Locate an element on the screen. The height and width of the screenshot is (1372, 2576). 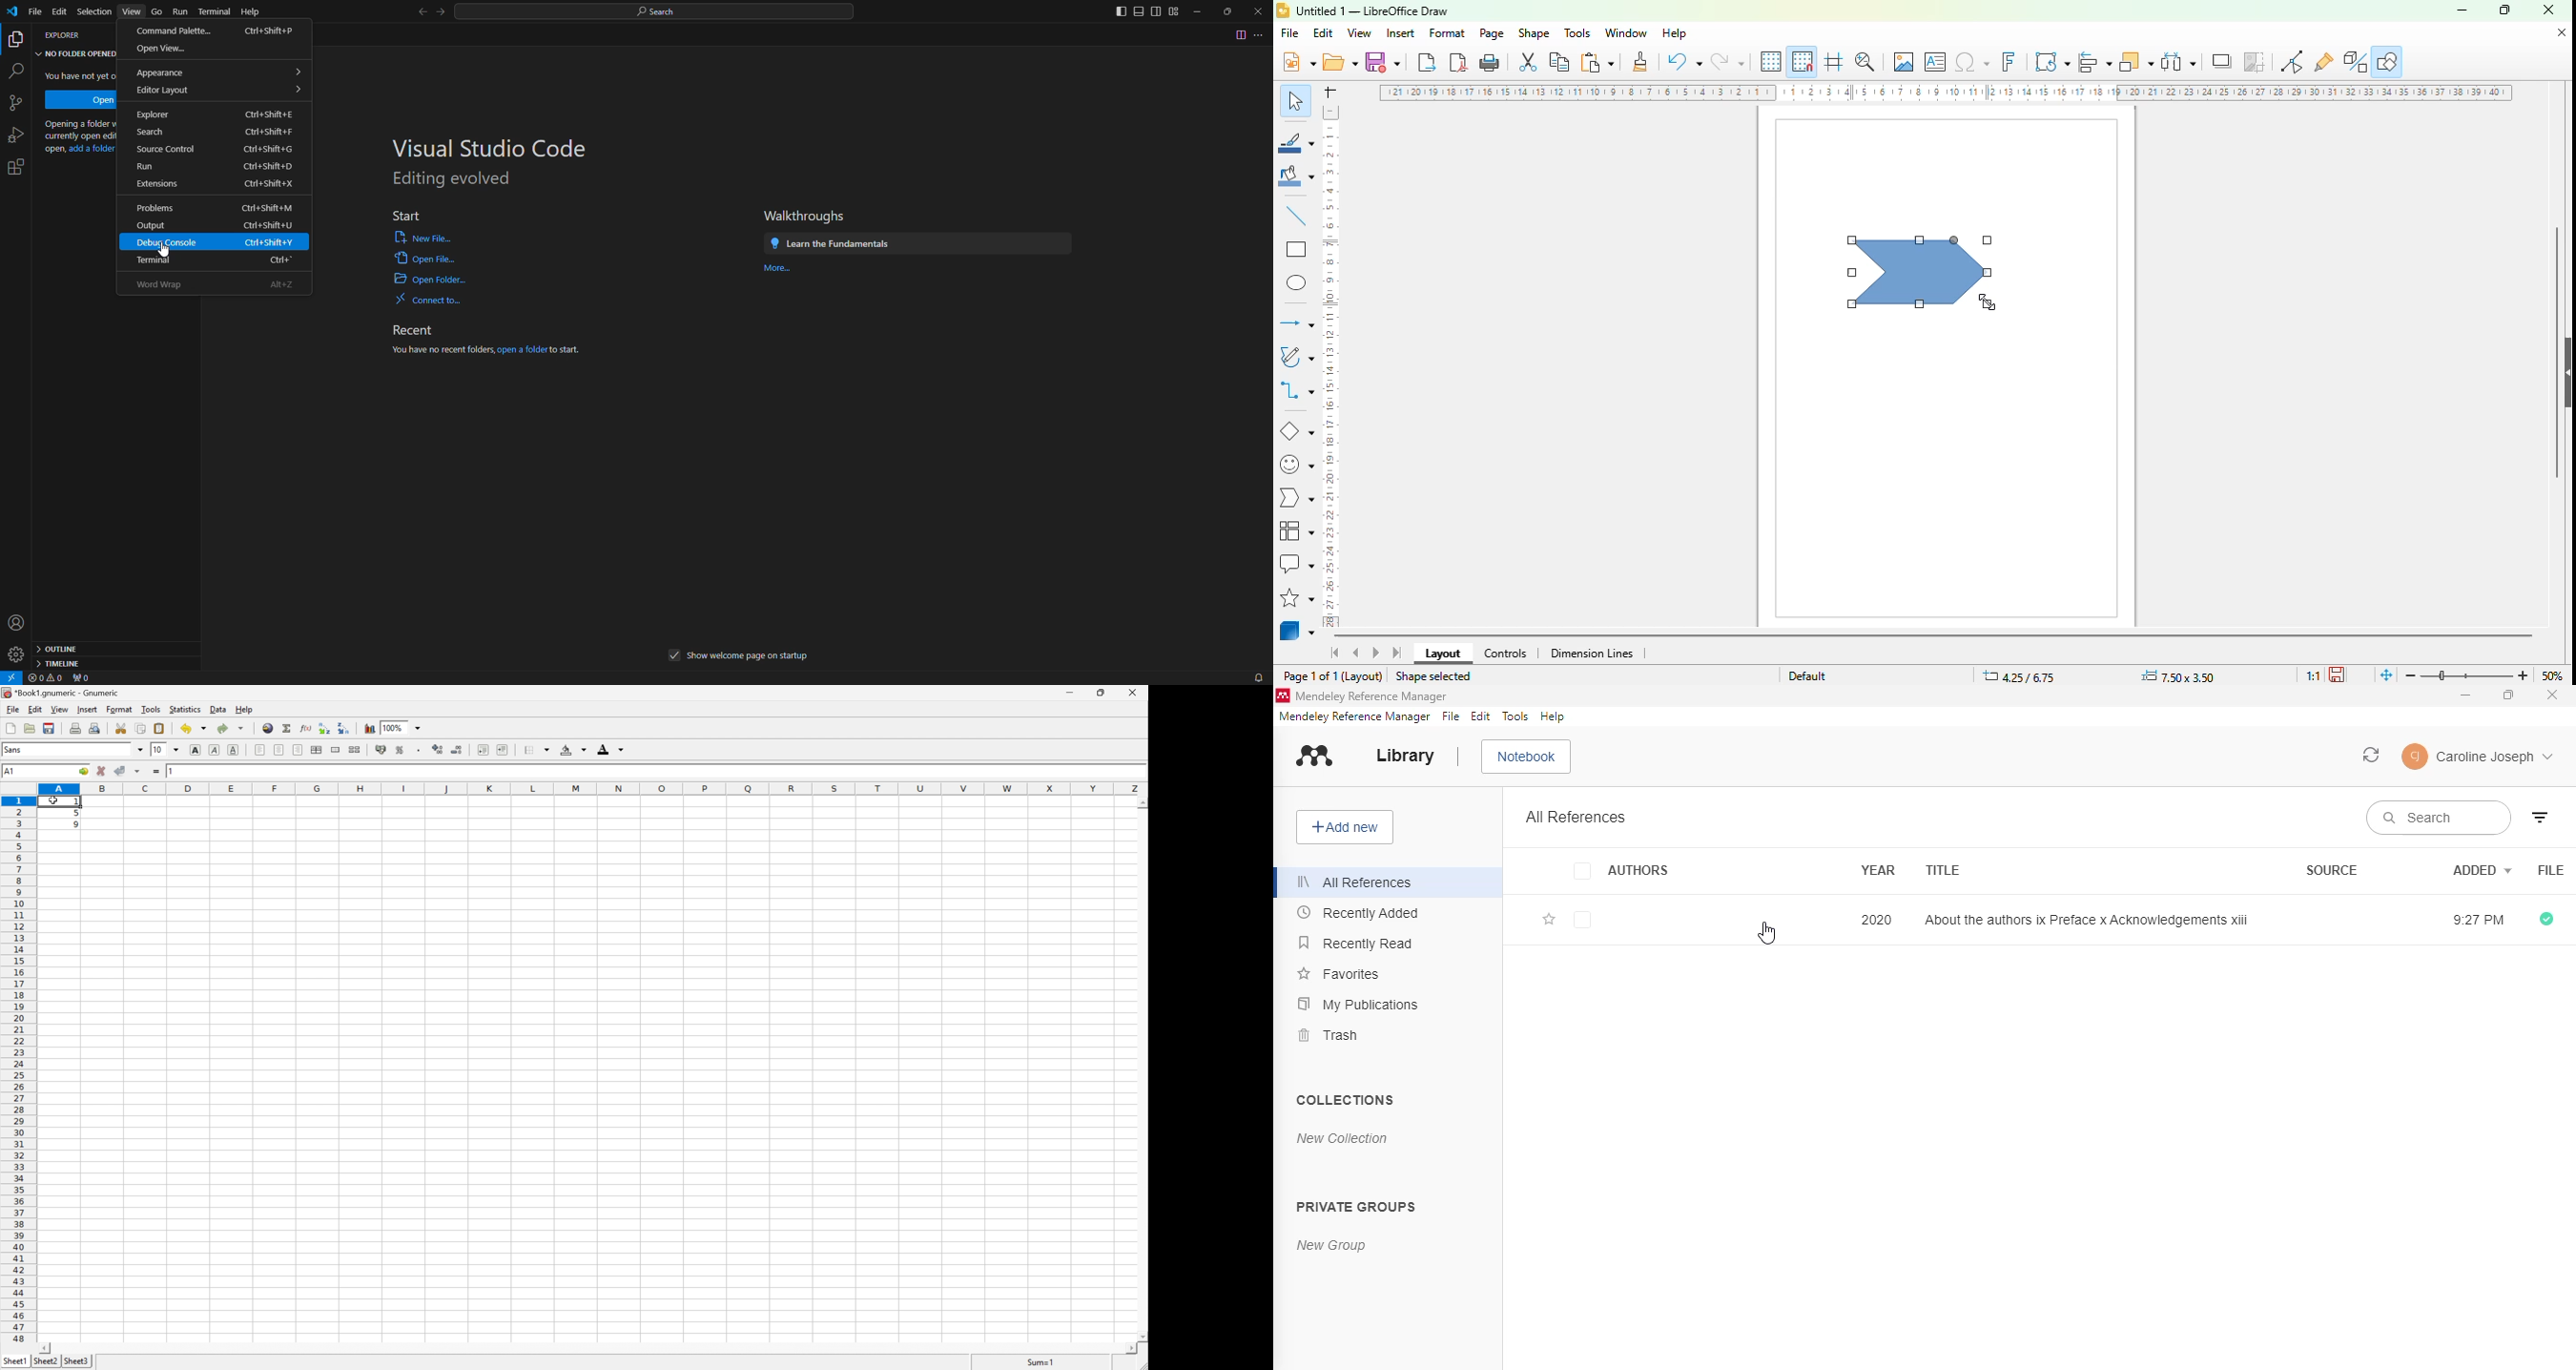
Run is located at coordinates (216, 165).